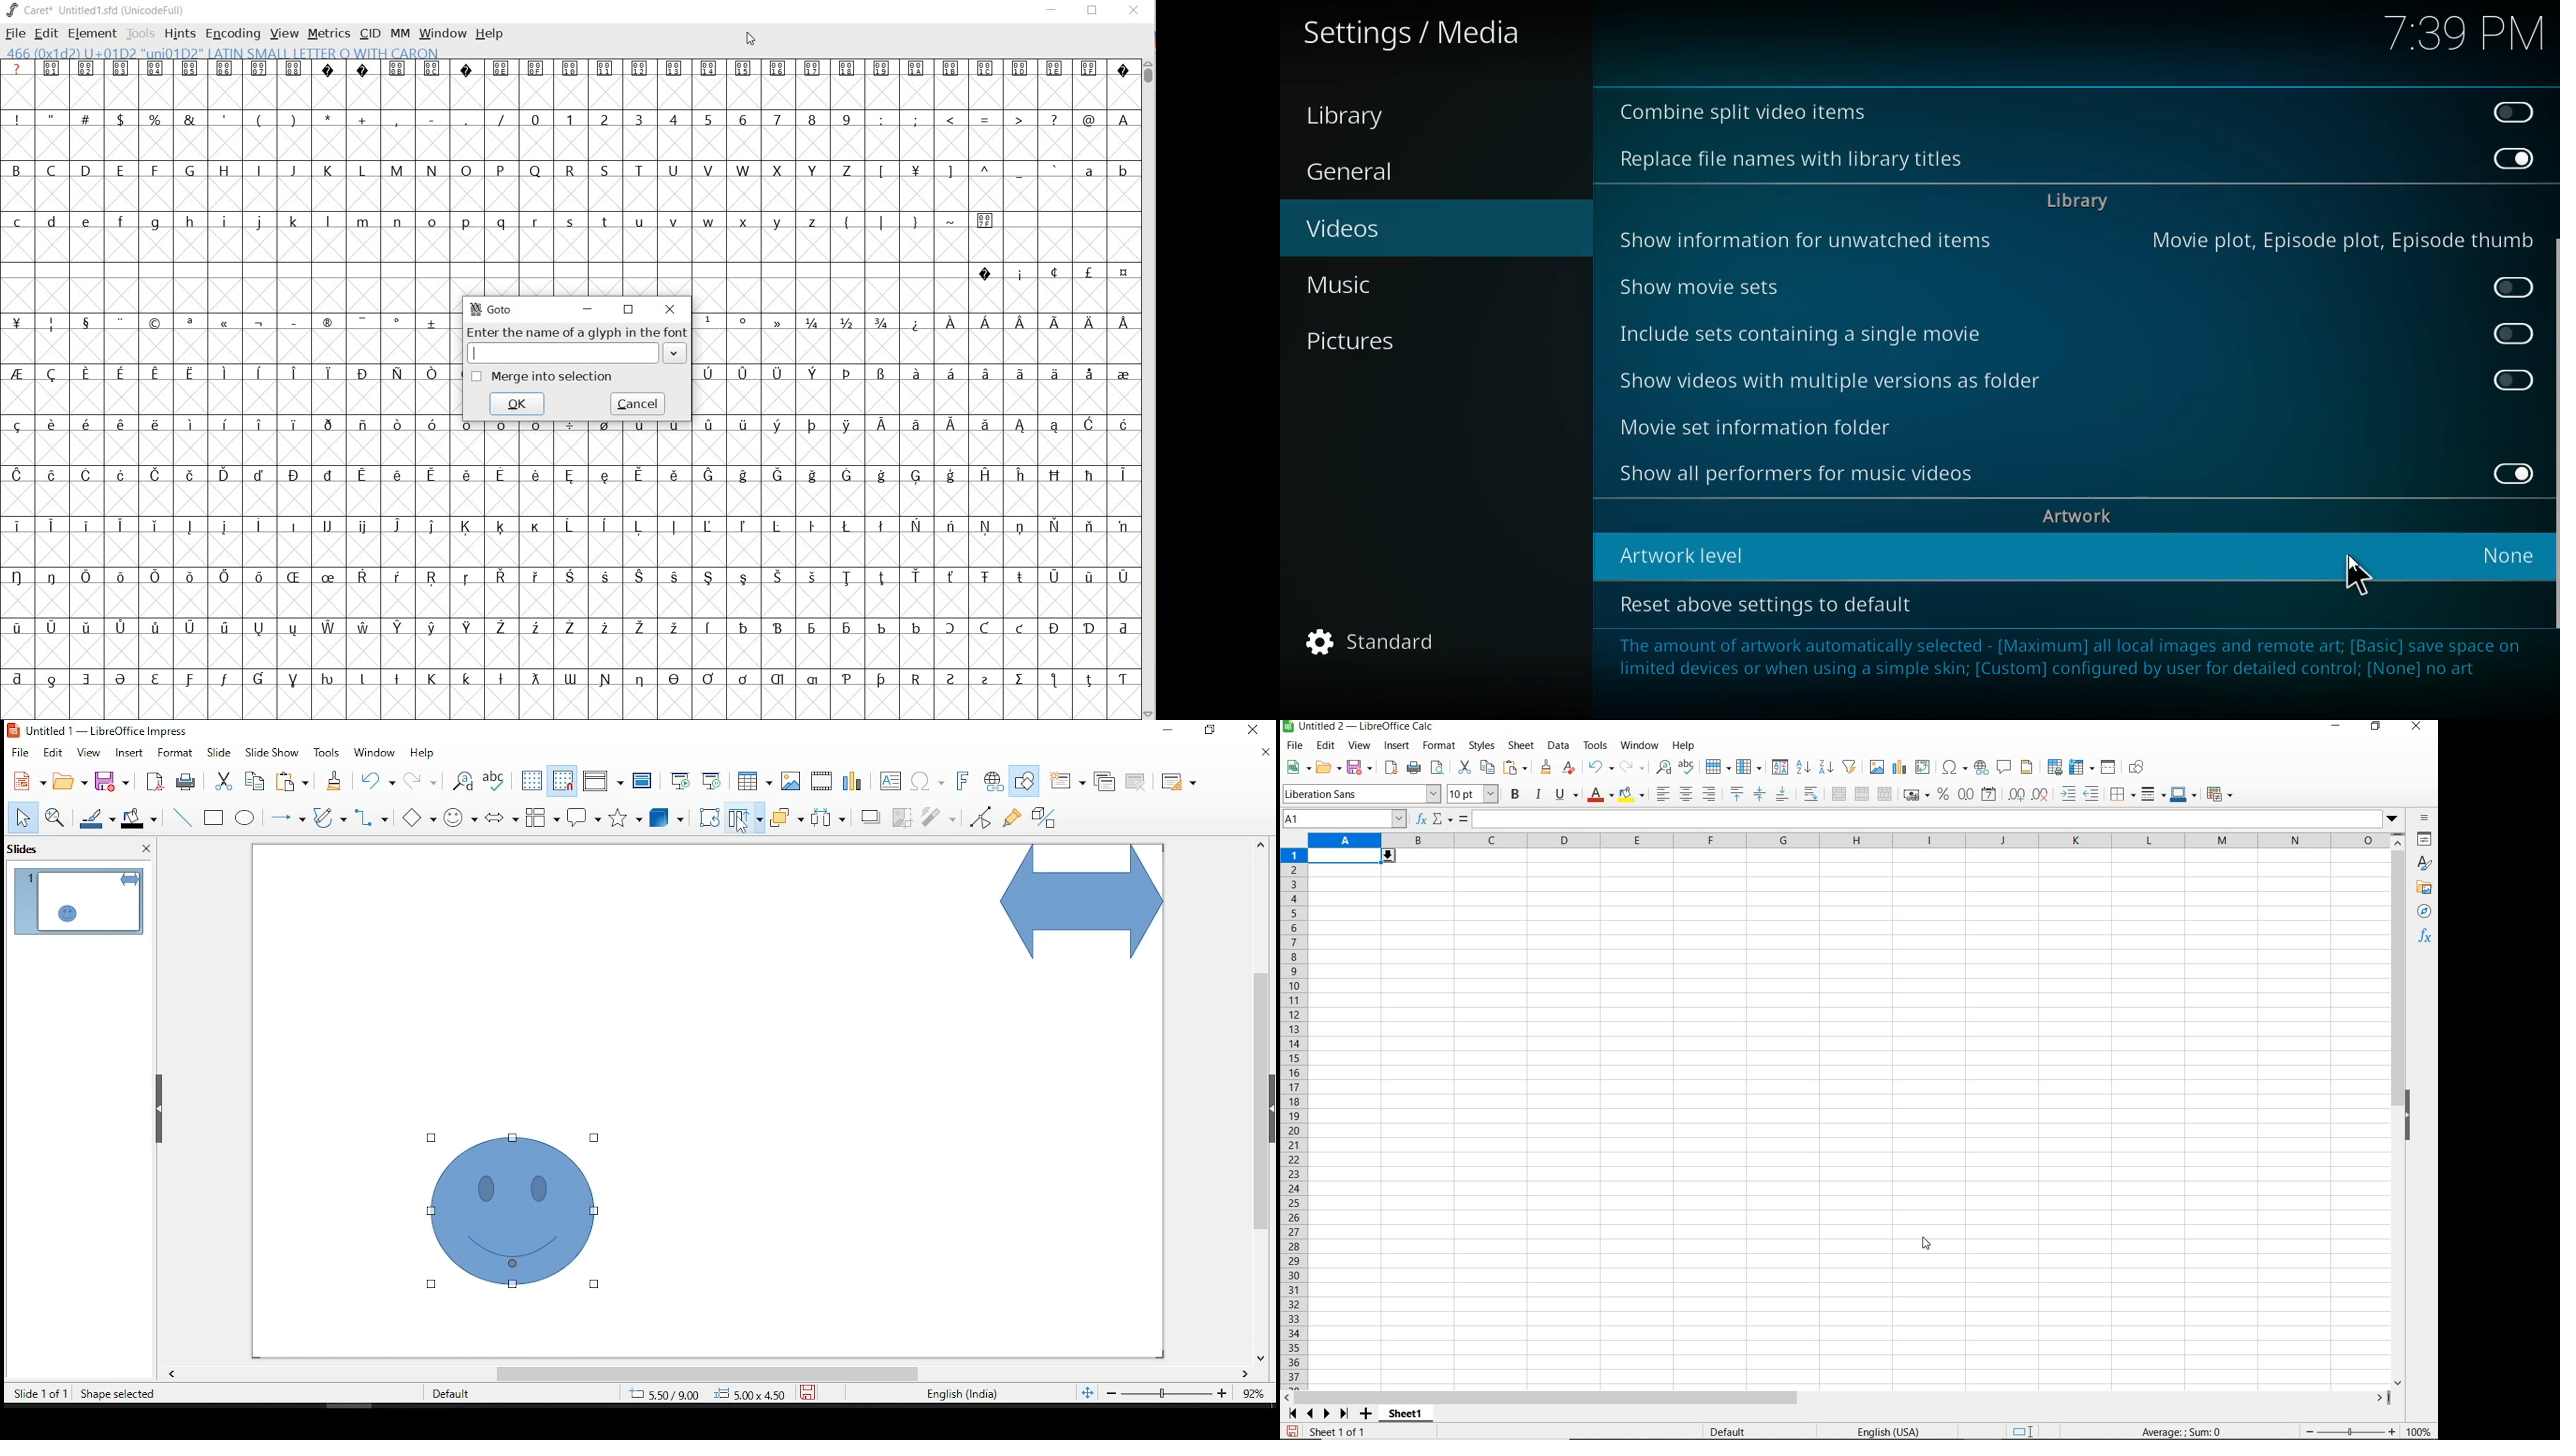 The width and height of the screenshot is (2576, 1456). Describe the element at coordinates (1547, 768) in the screenshot. I see `clone formatting` at that location.